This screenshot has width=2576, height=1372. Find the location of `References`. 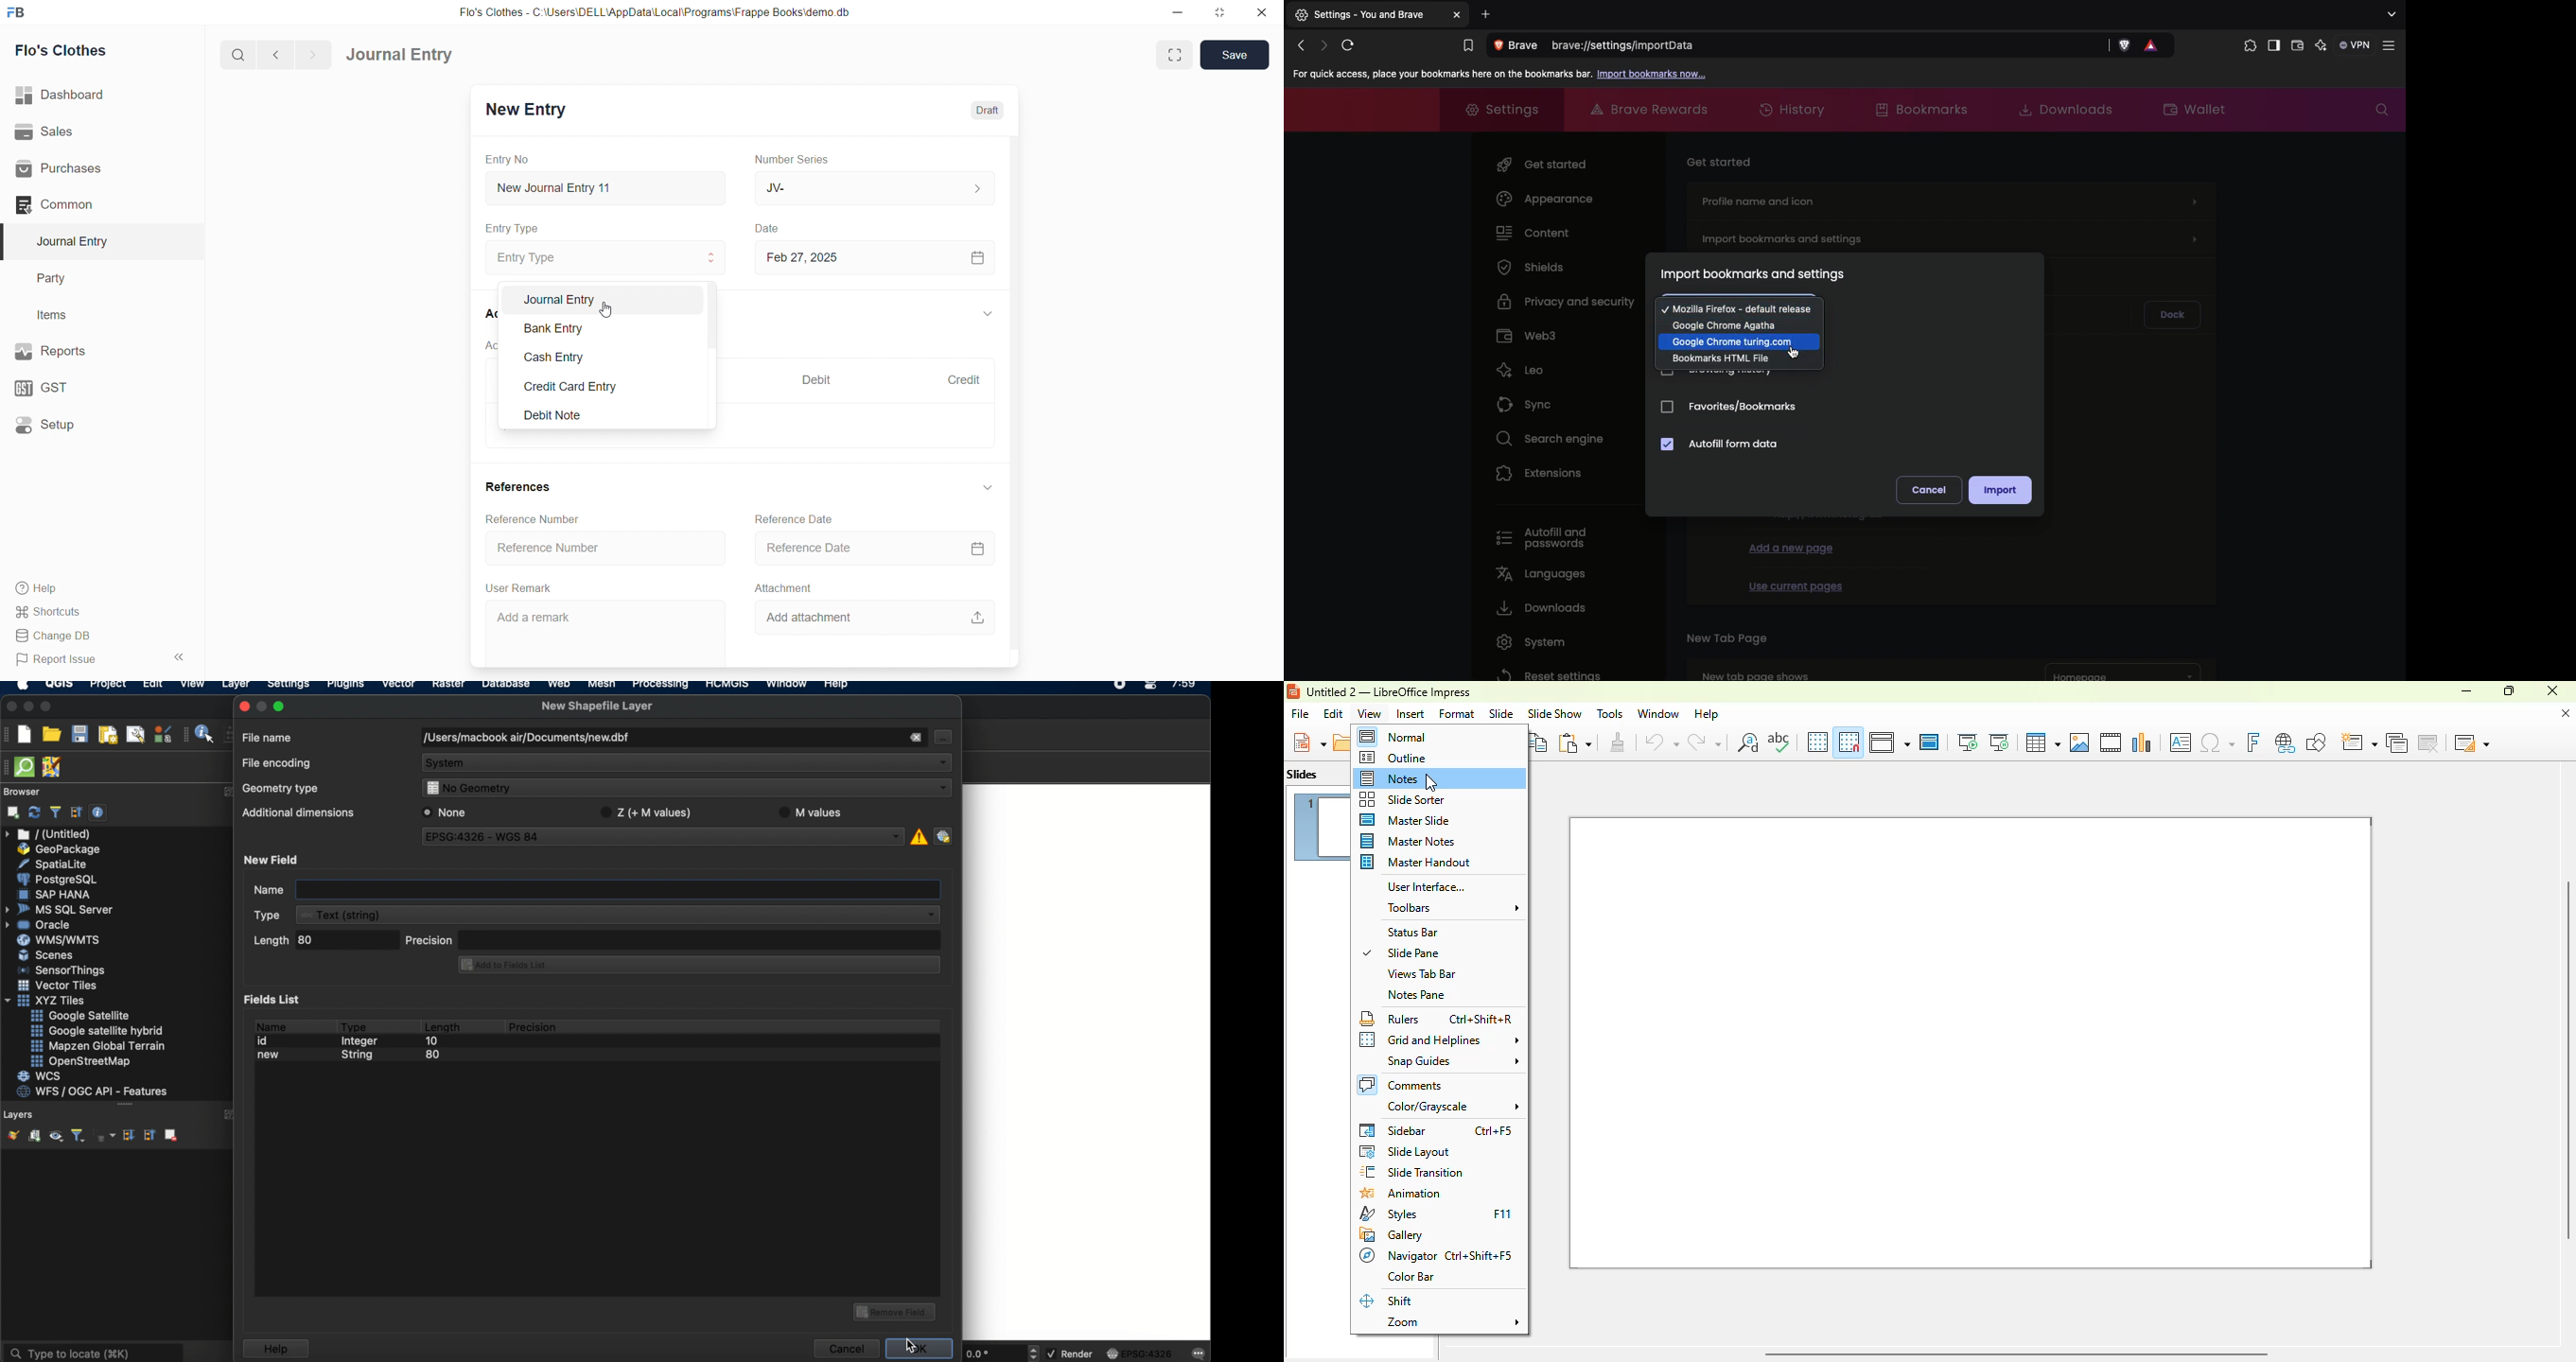

References is located at coordinates (521, 488).